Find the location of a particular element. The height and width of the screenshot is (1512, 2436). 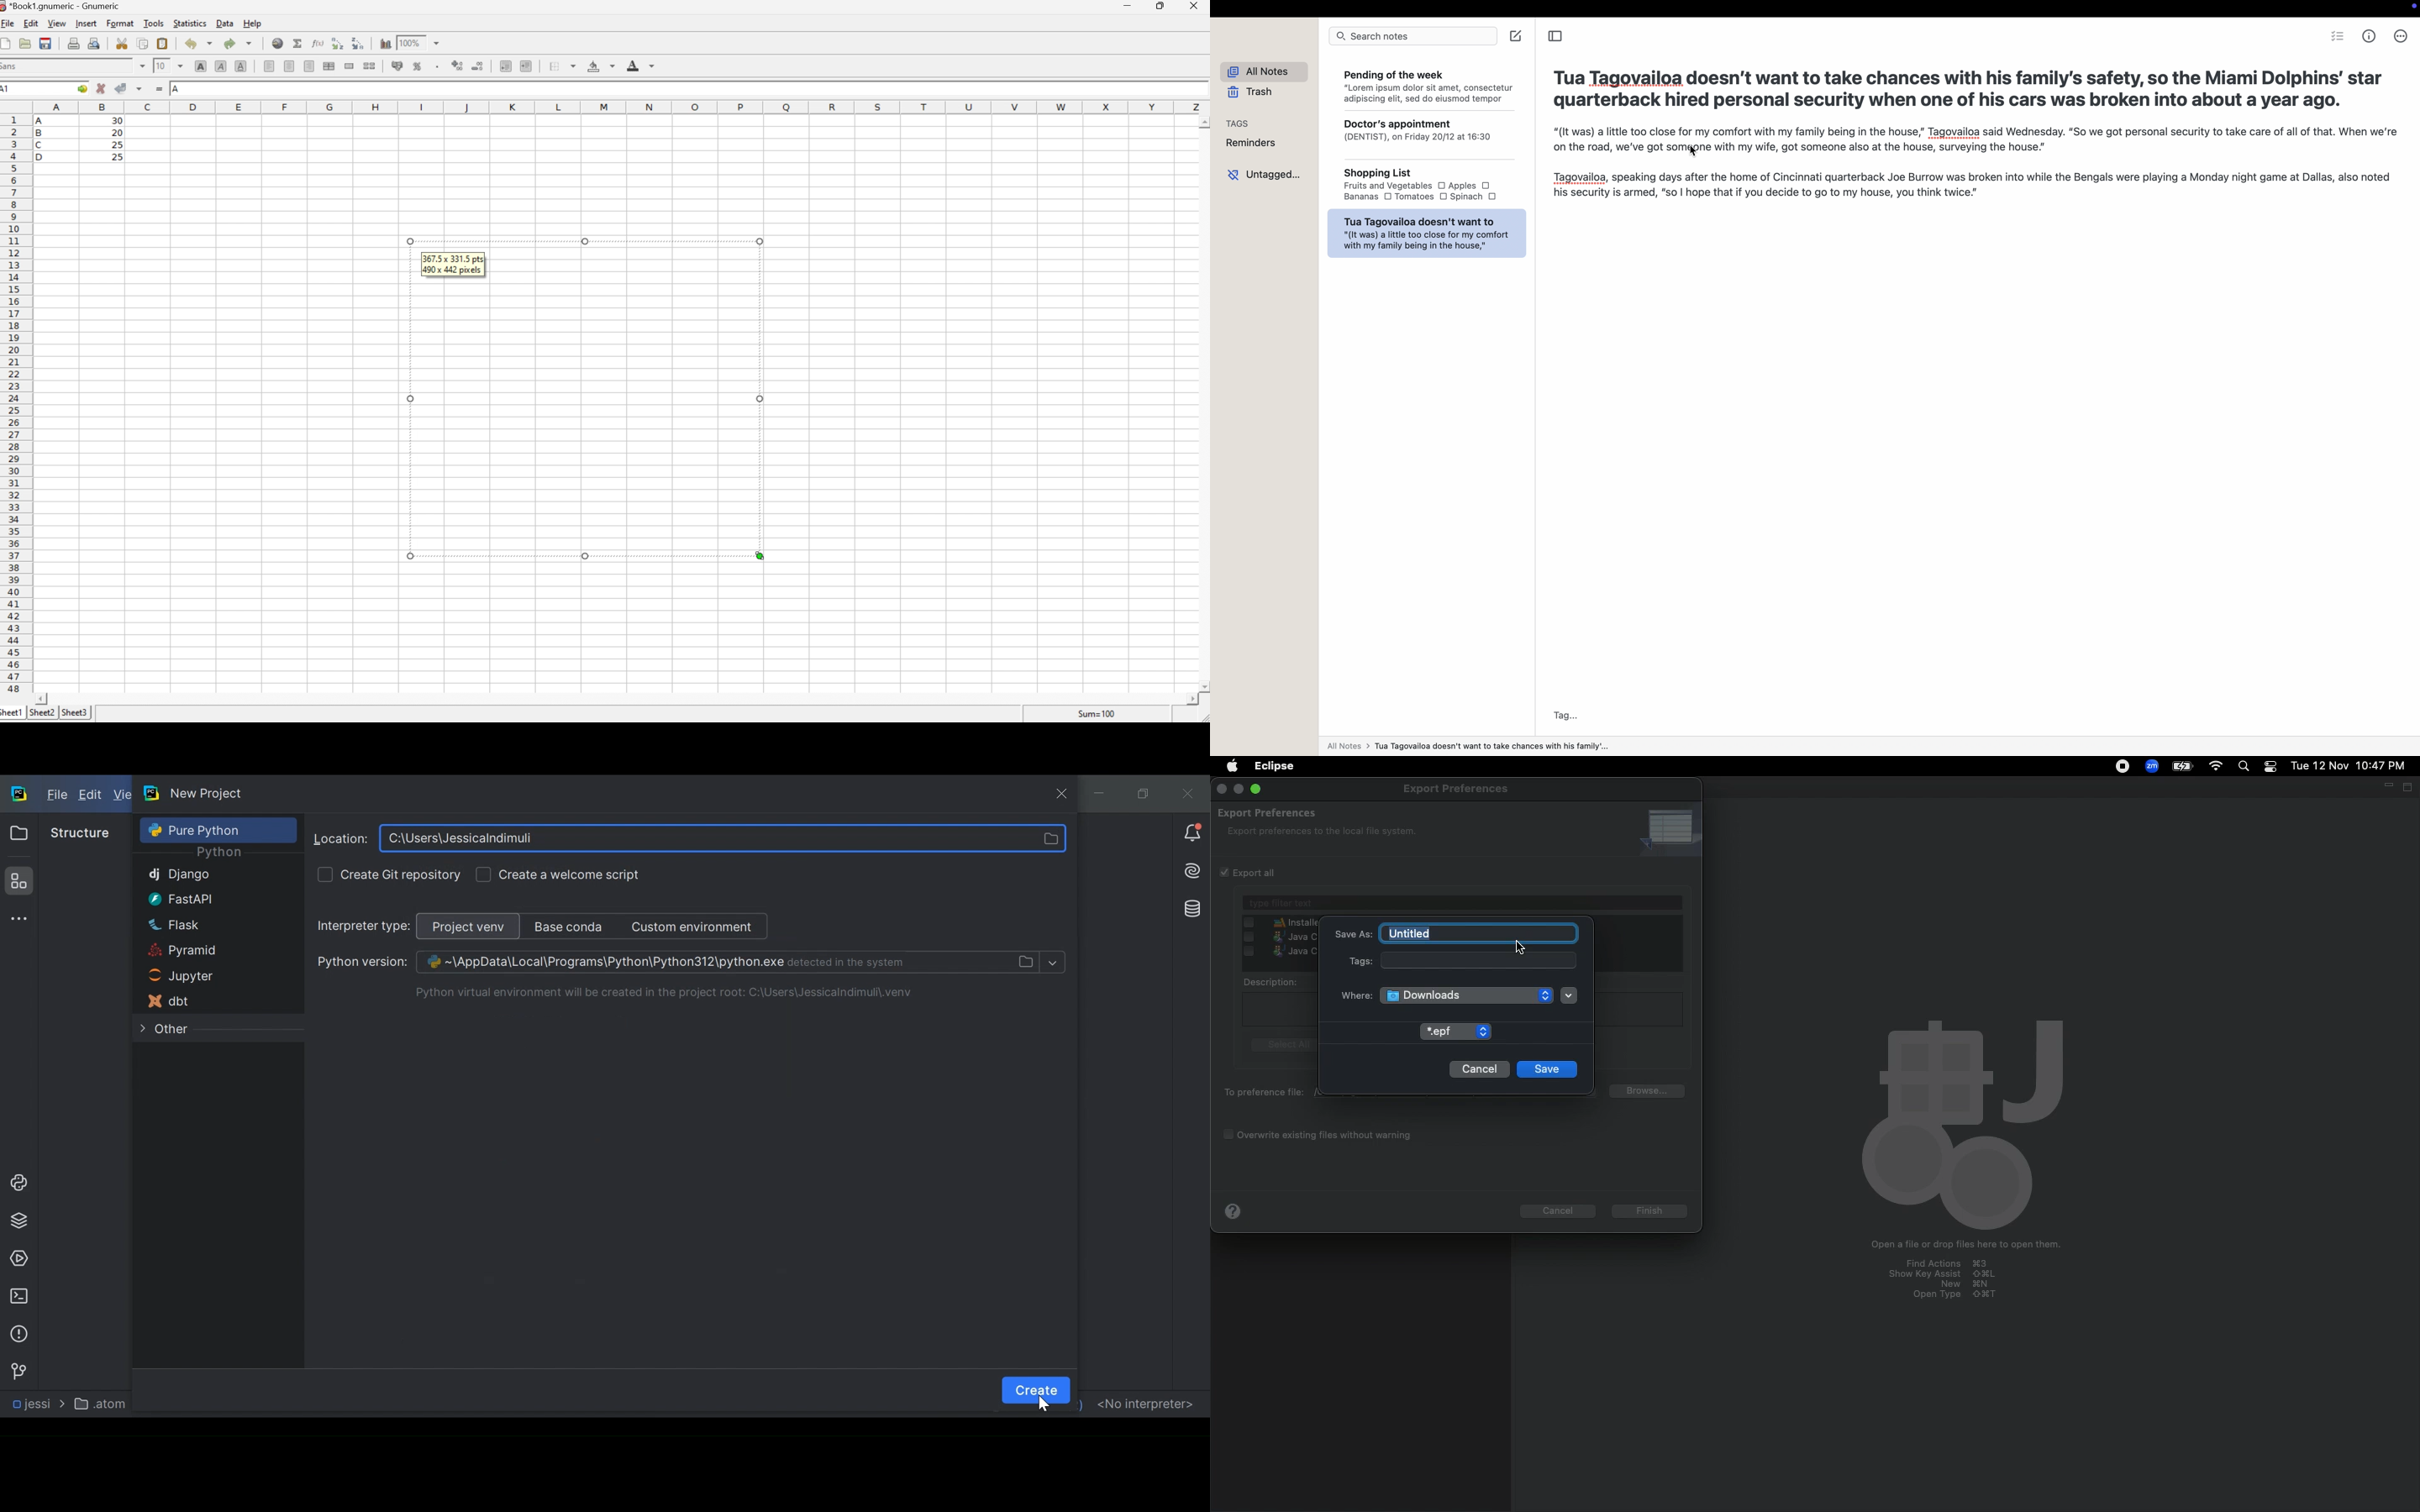

Background is located at coordinates (601, 67).